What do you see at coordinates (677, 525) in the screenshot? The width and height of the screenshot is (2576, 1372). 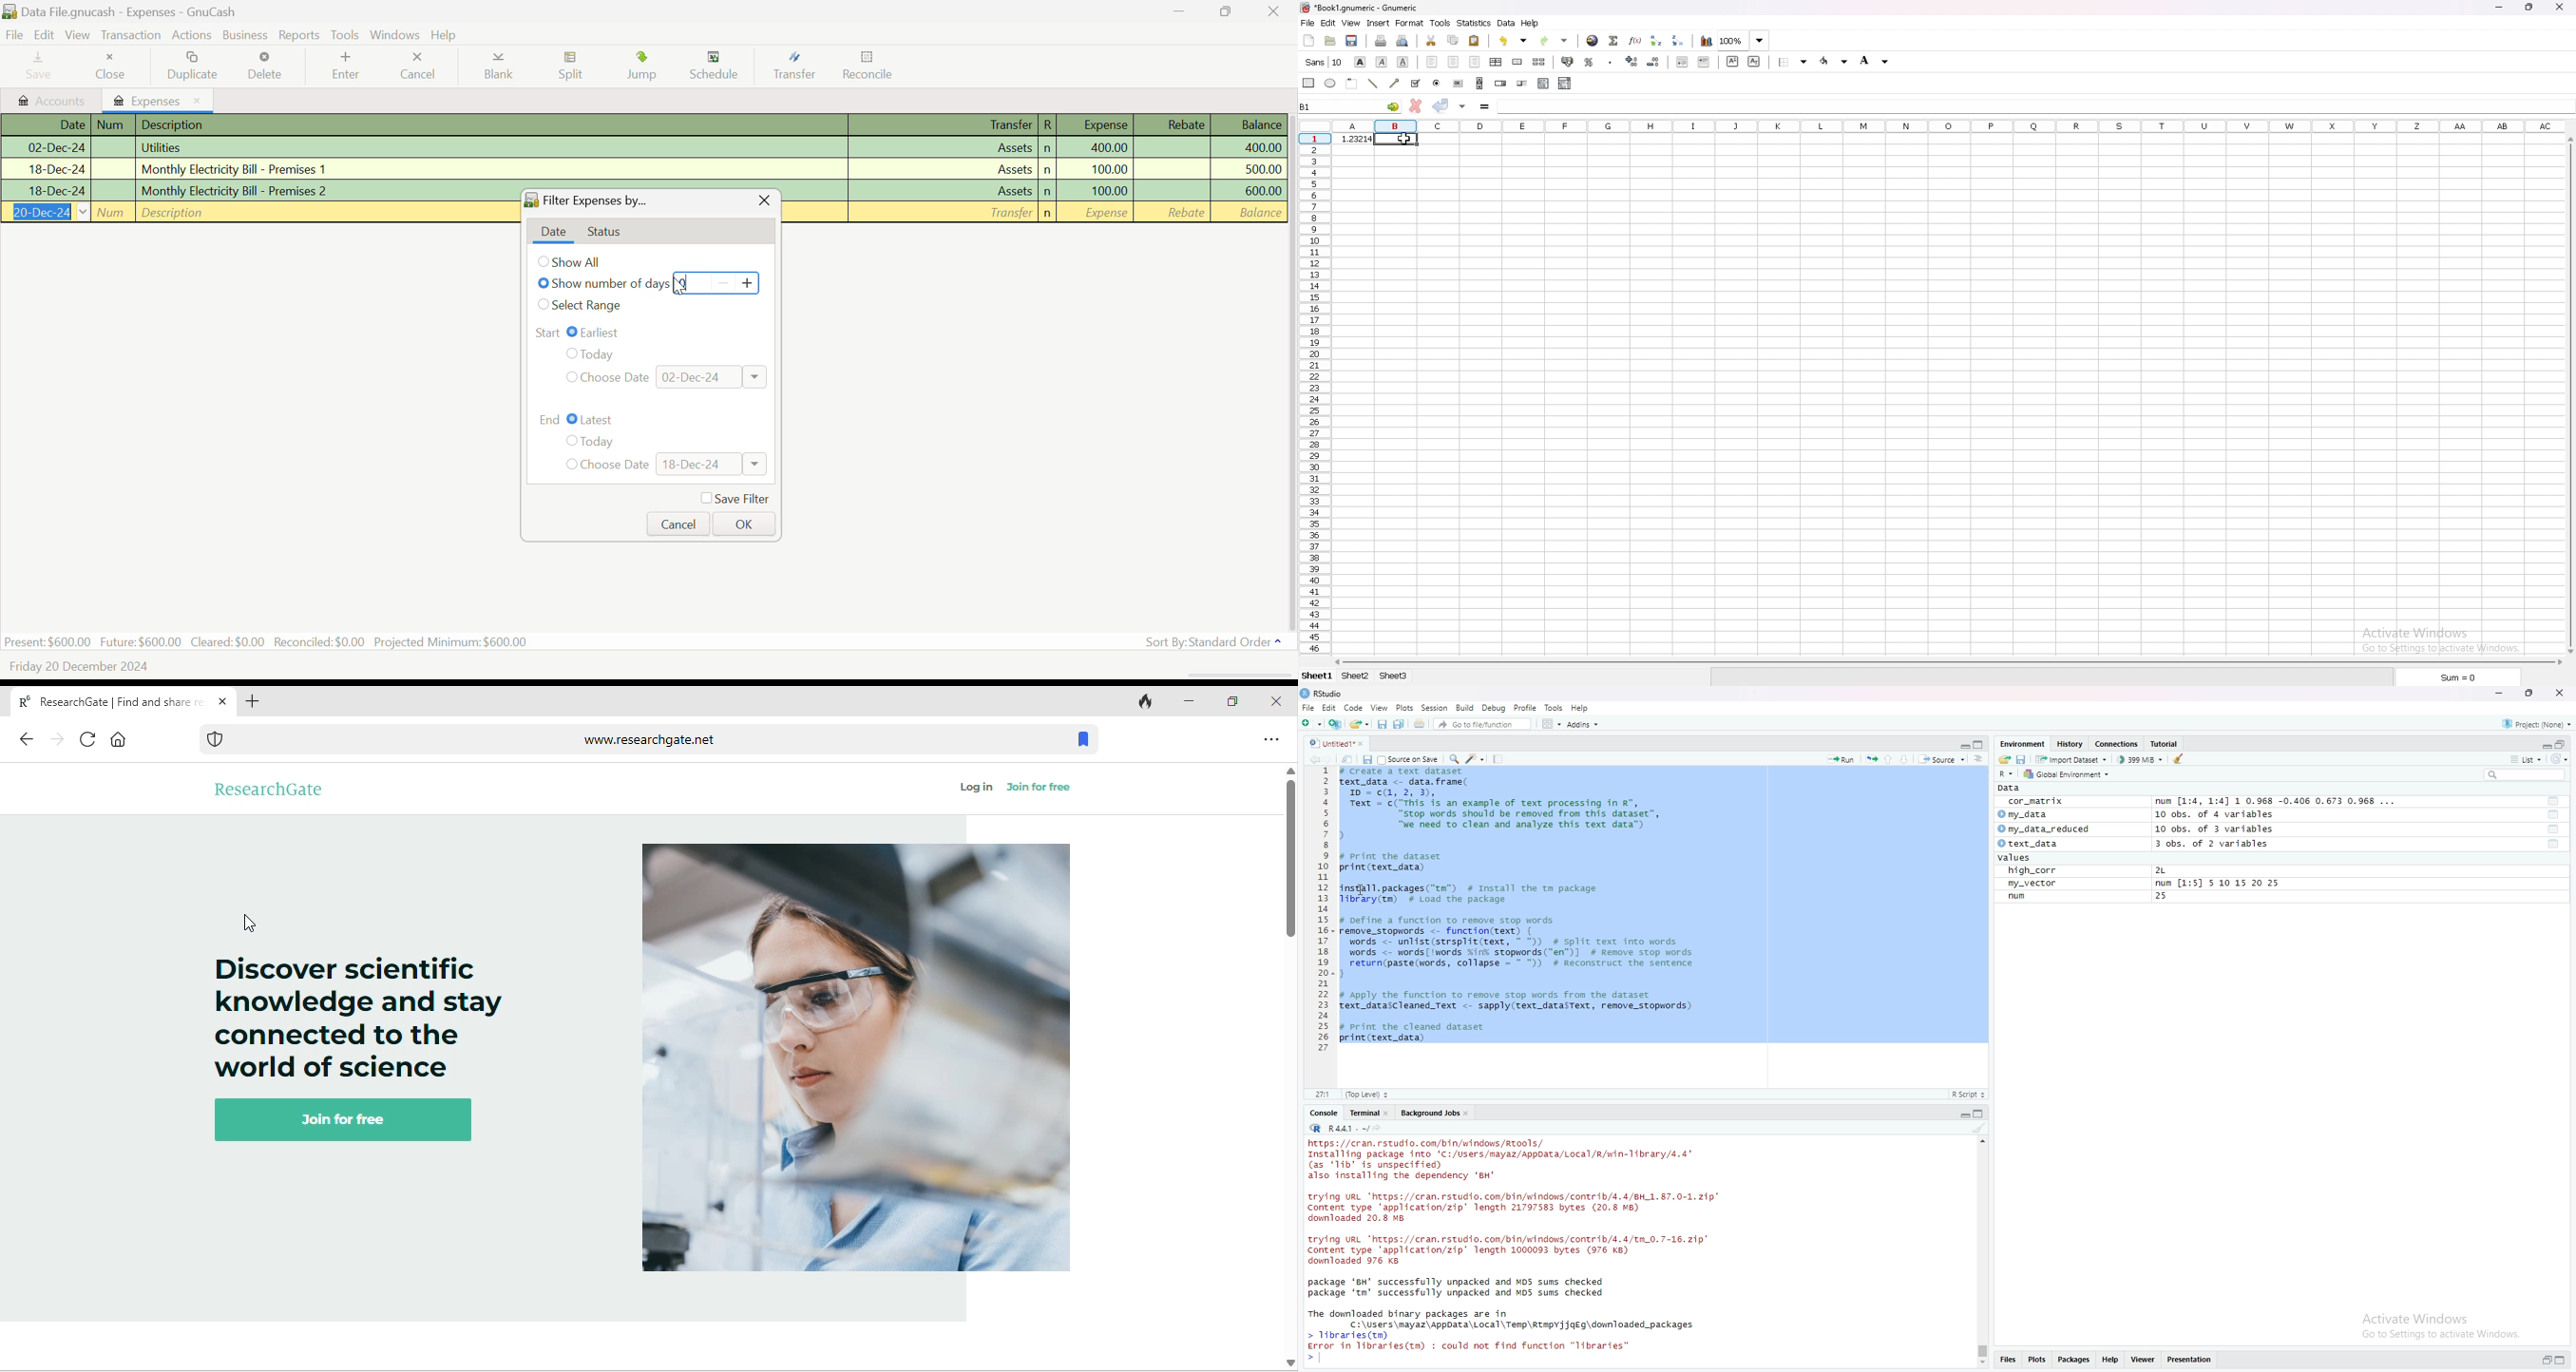 I see `Cancel` at bounding box center [677, 525].